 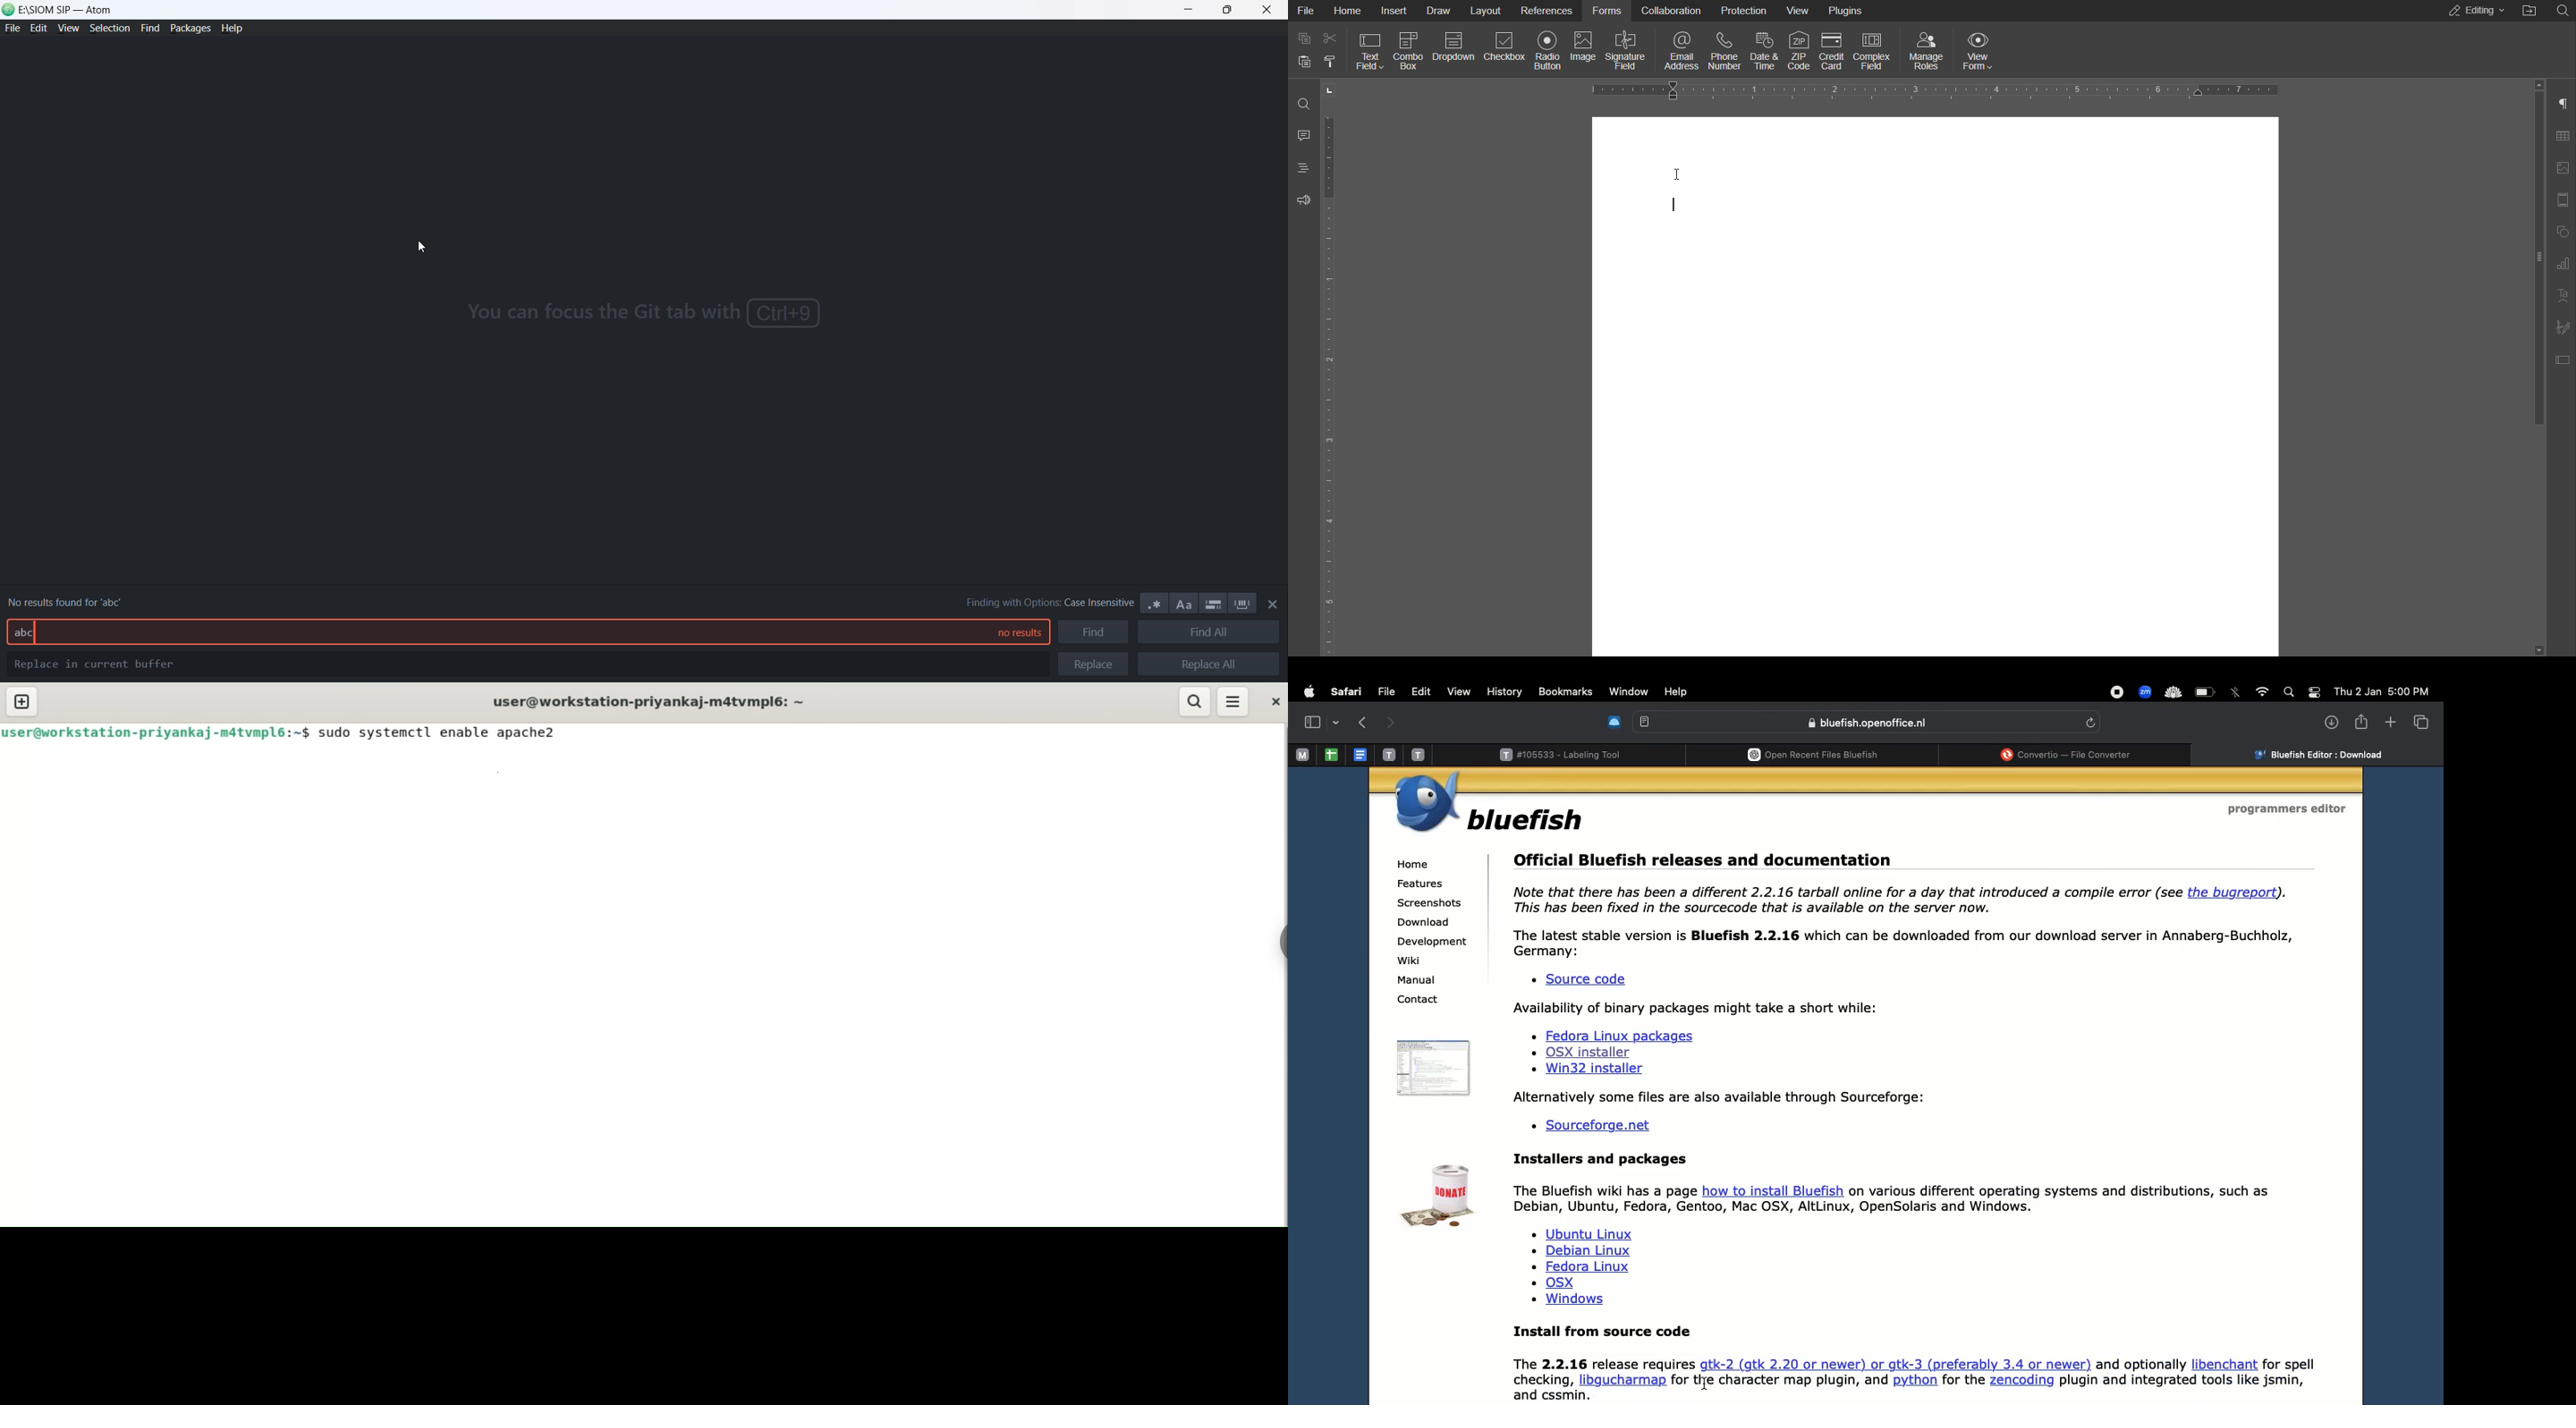 What do you see at coordinates (1155, 604) in the screenshot?
I see `use regex` at bounding box center [1155, 604].